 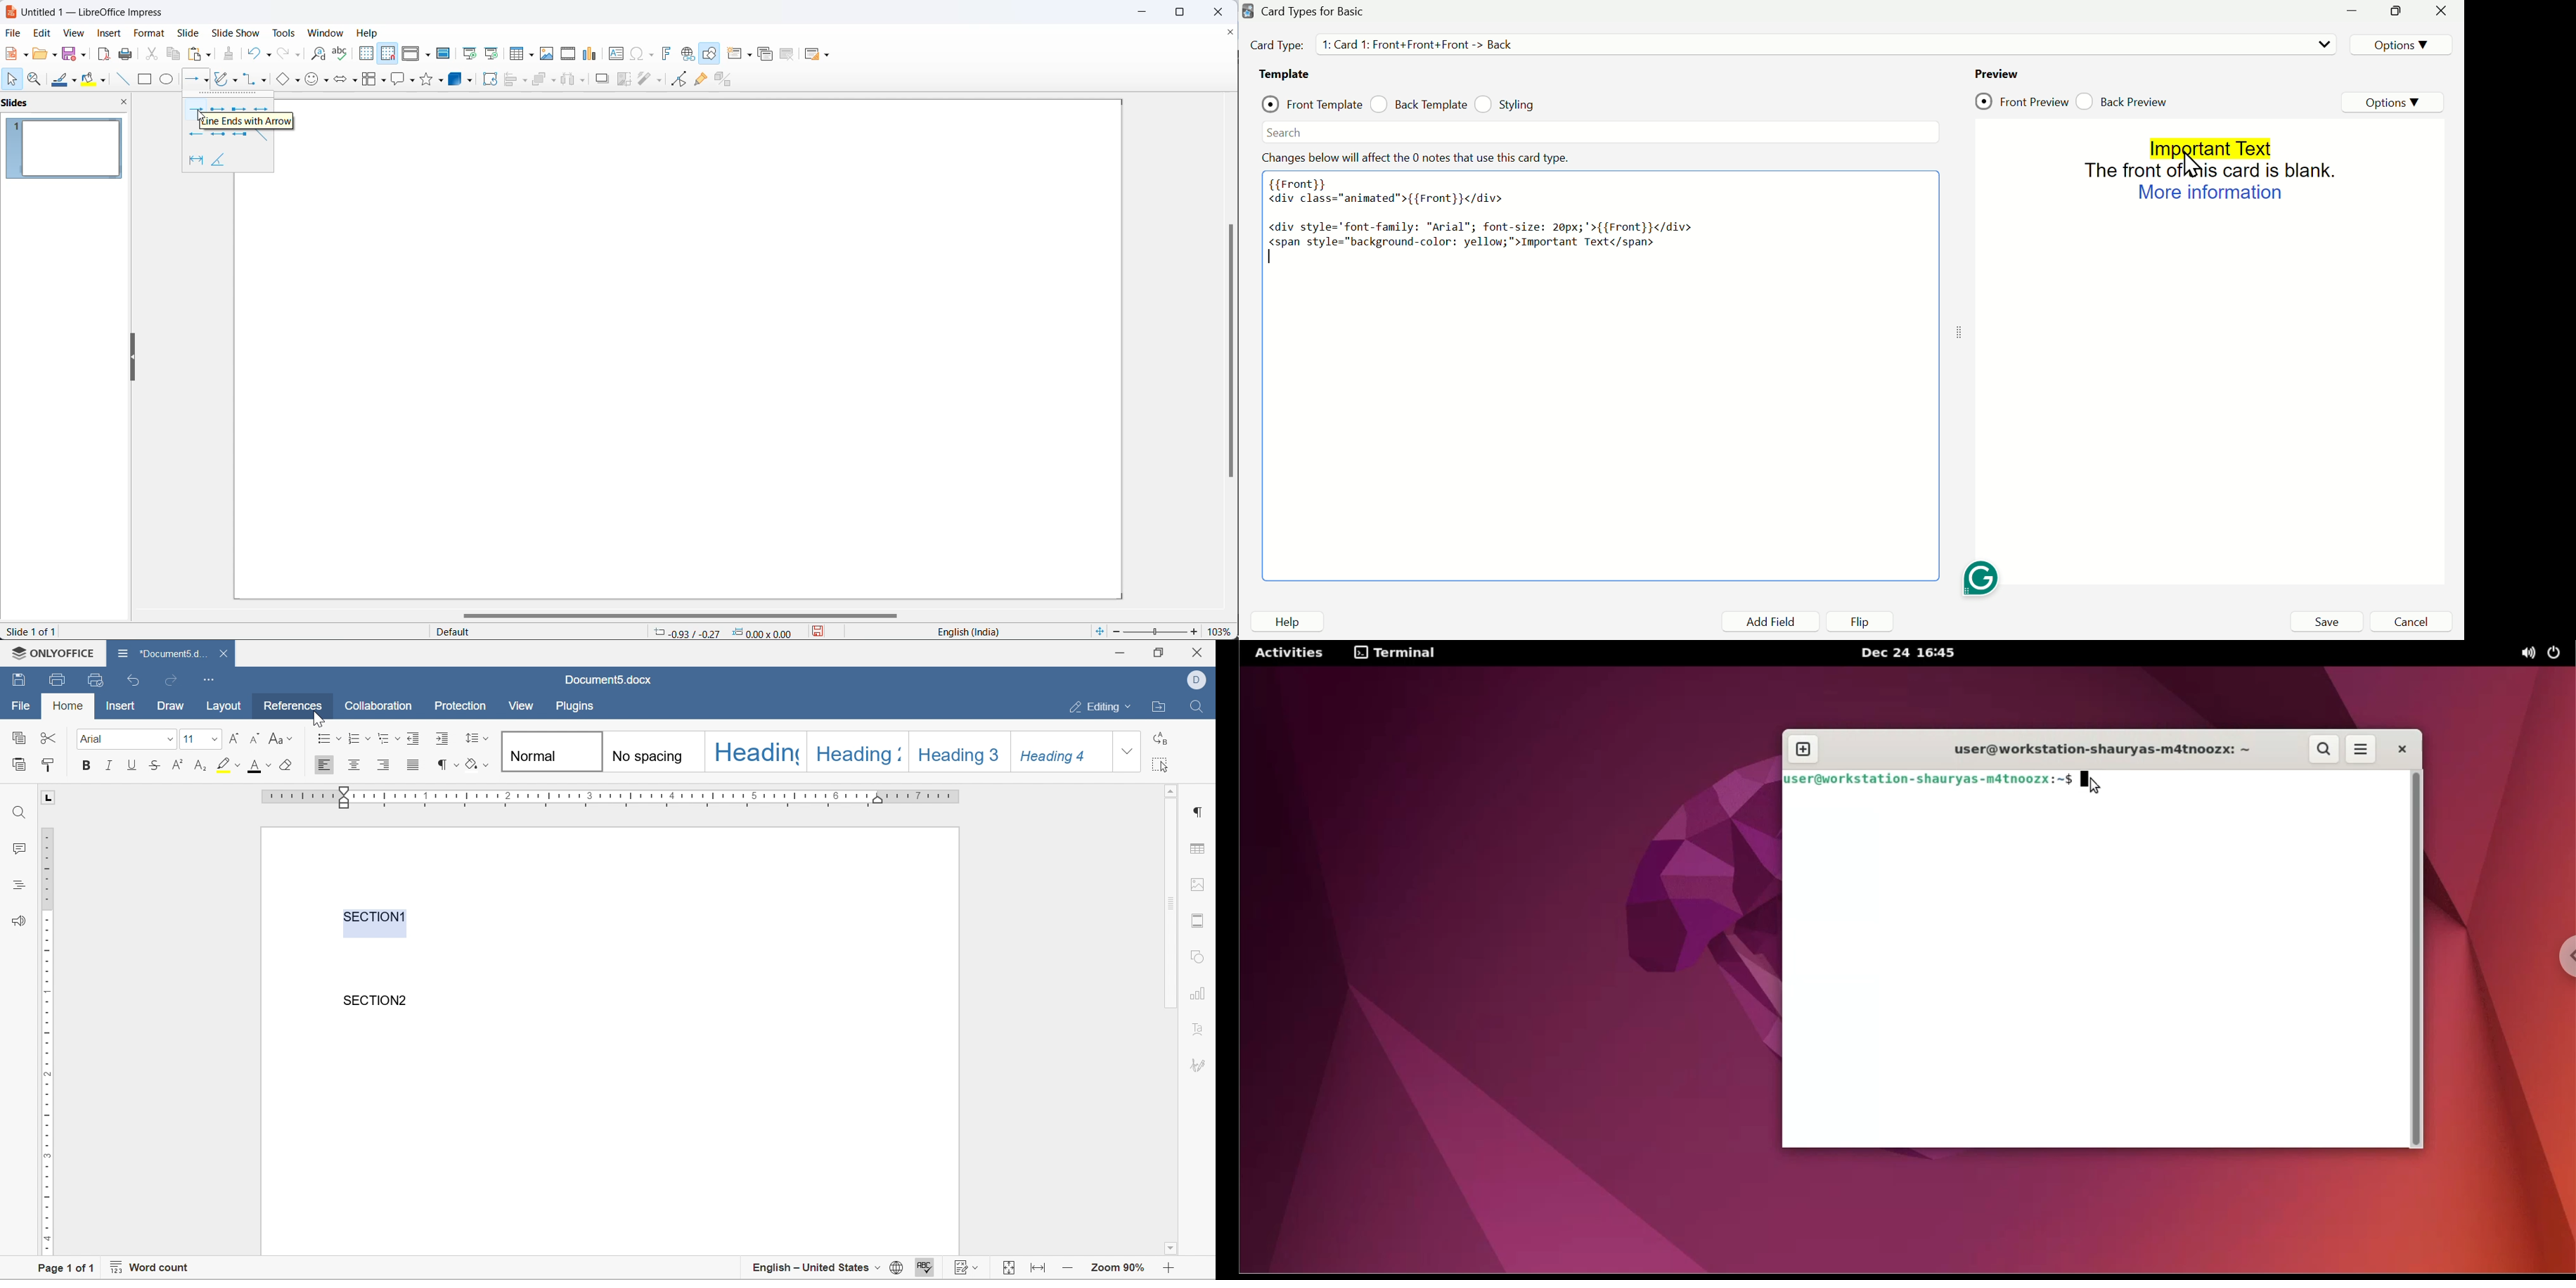 I want to click on Grammarly, so click(x=1982, y=577).